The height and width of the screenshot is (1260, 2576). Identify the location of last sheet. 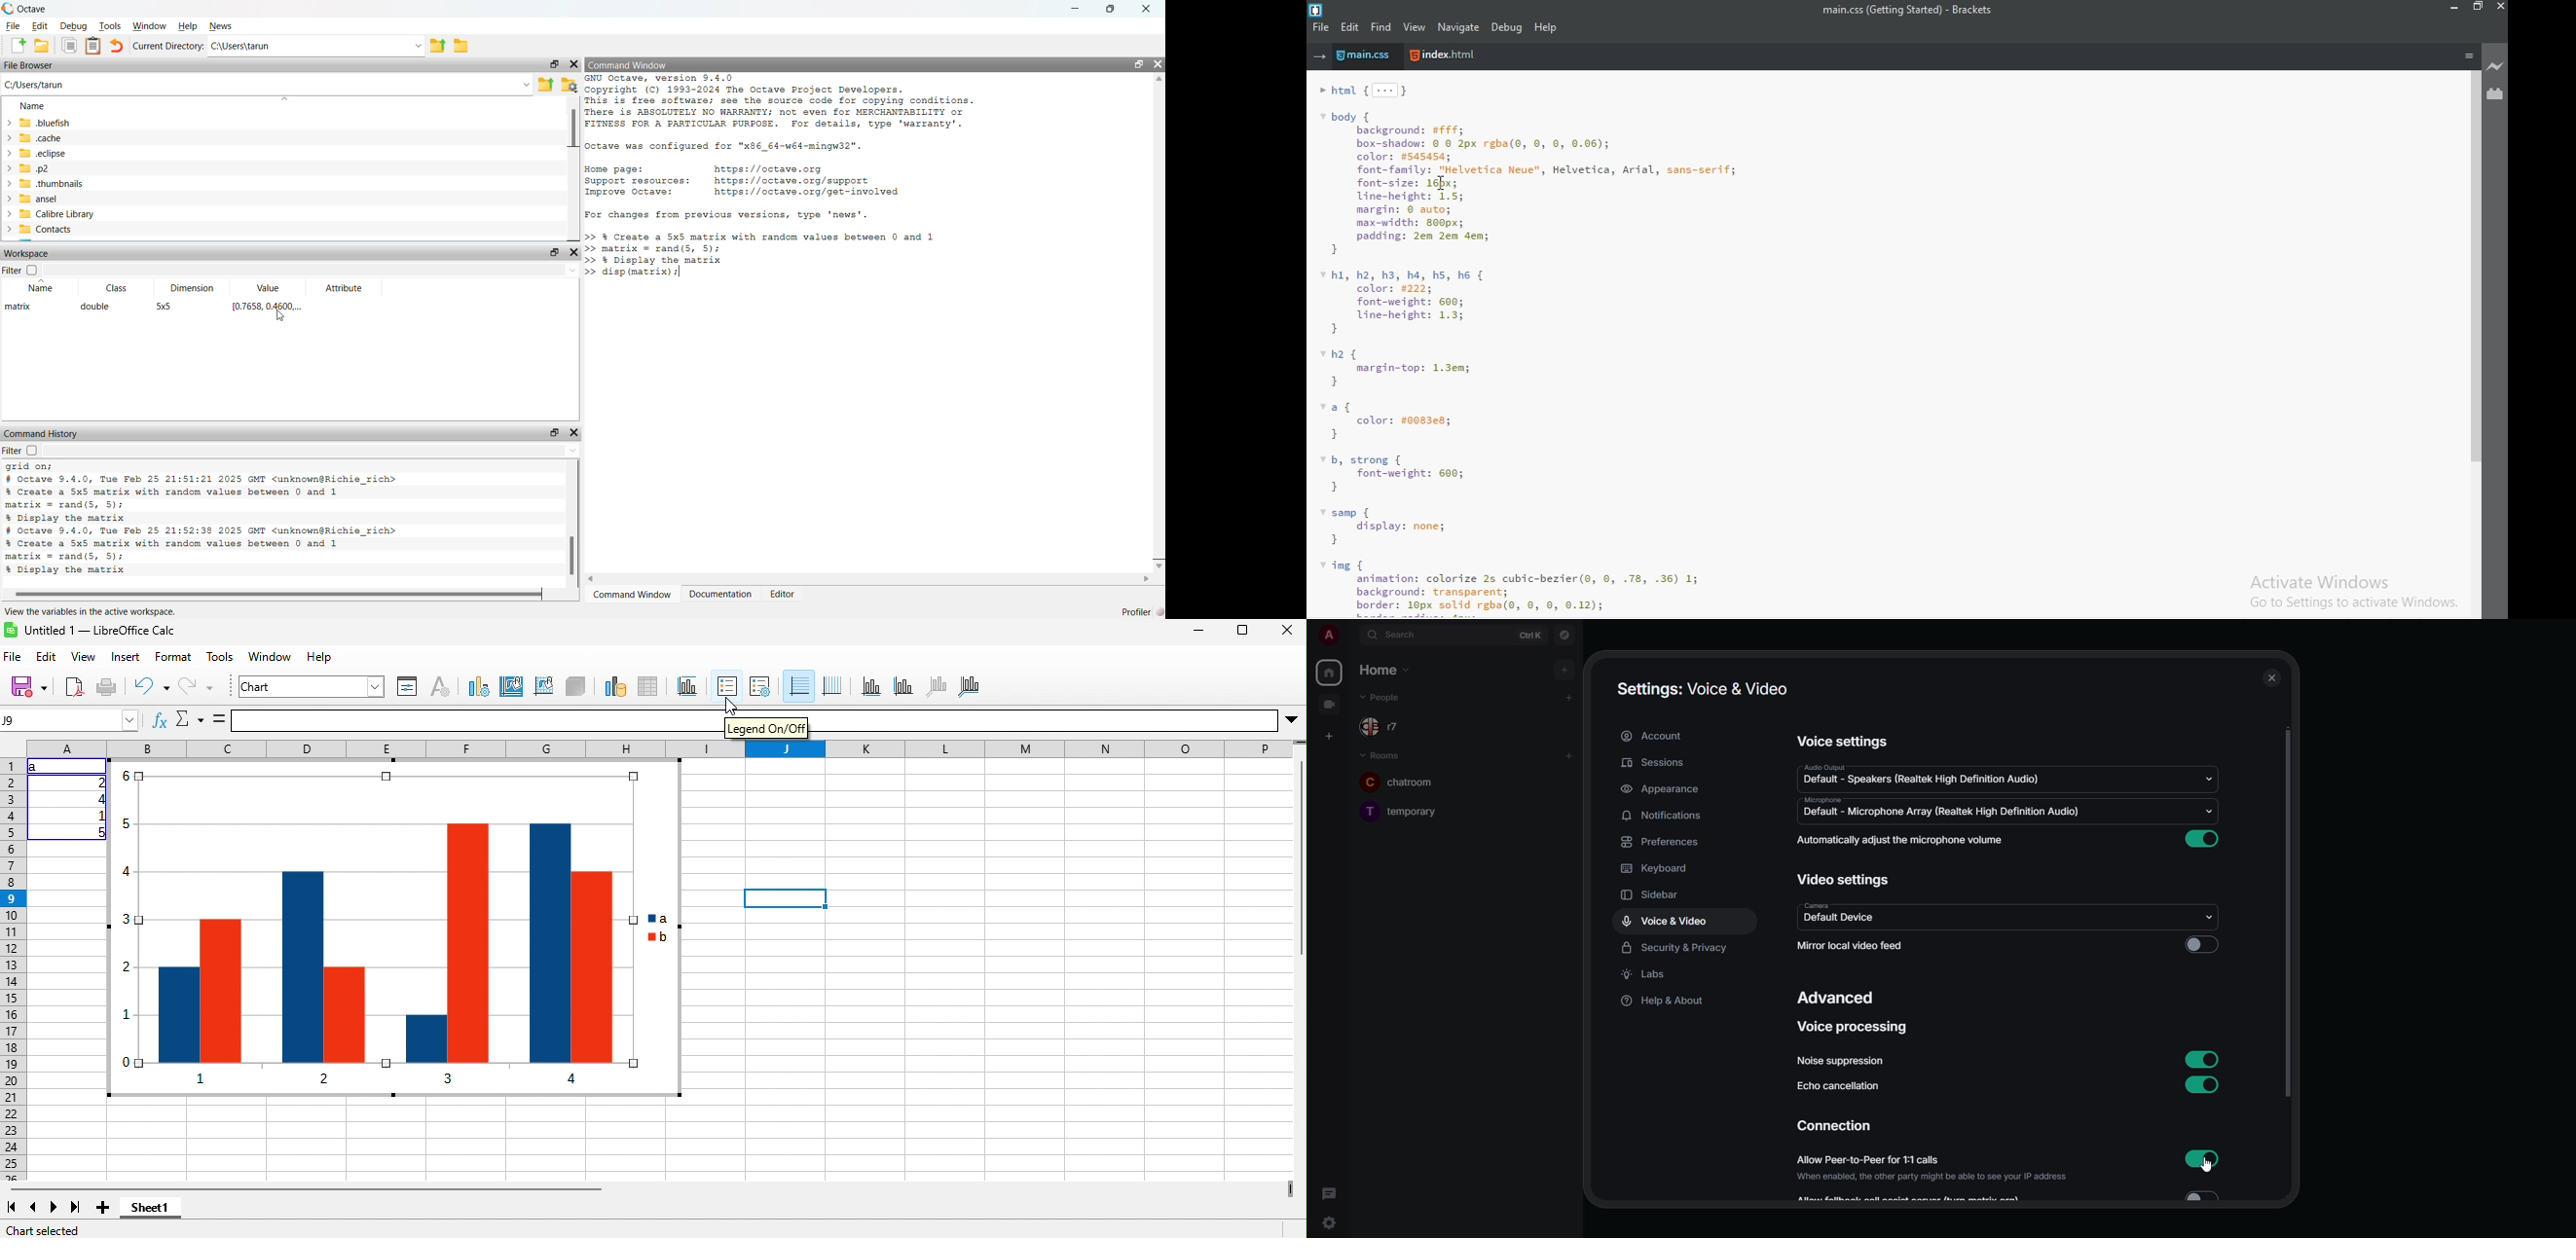
(76, 1208).